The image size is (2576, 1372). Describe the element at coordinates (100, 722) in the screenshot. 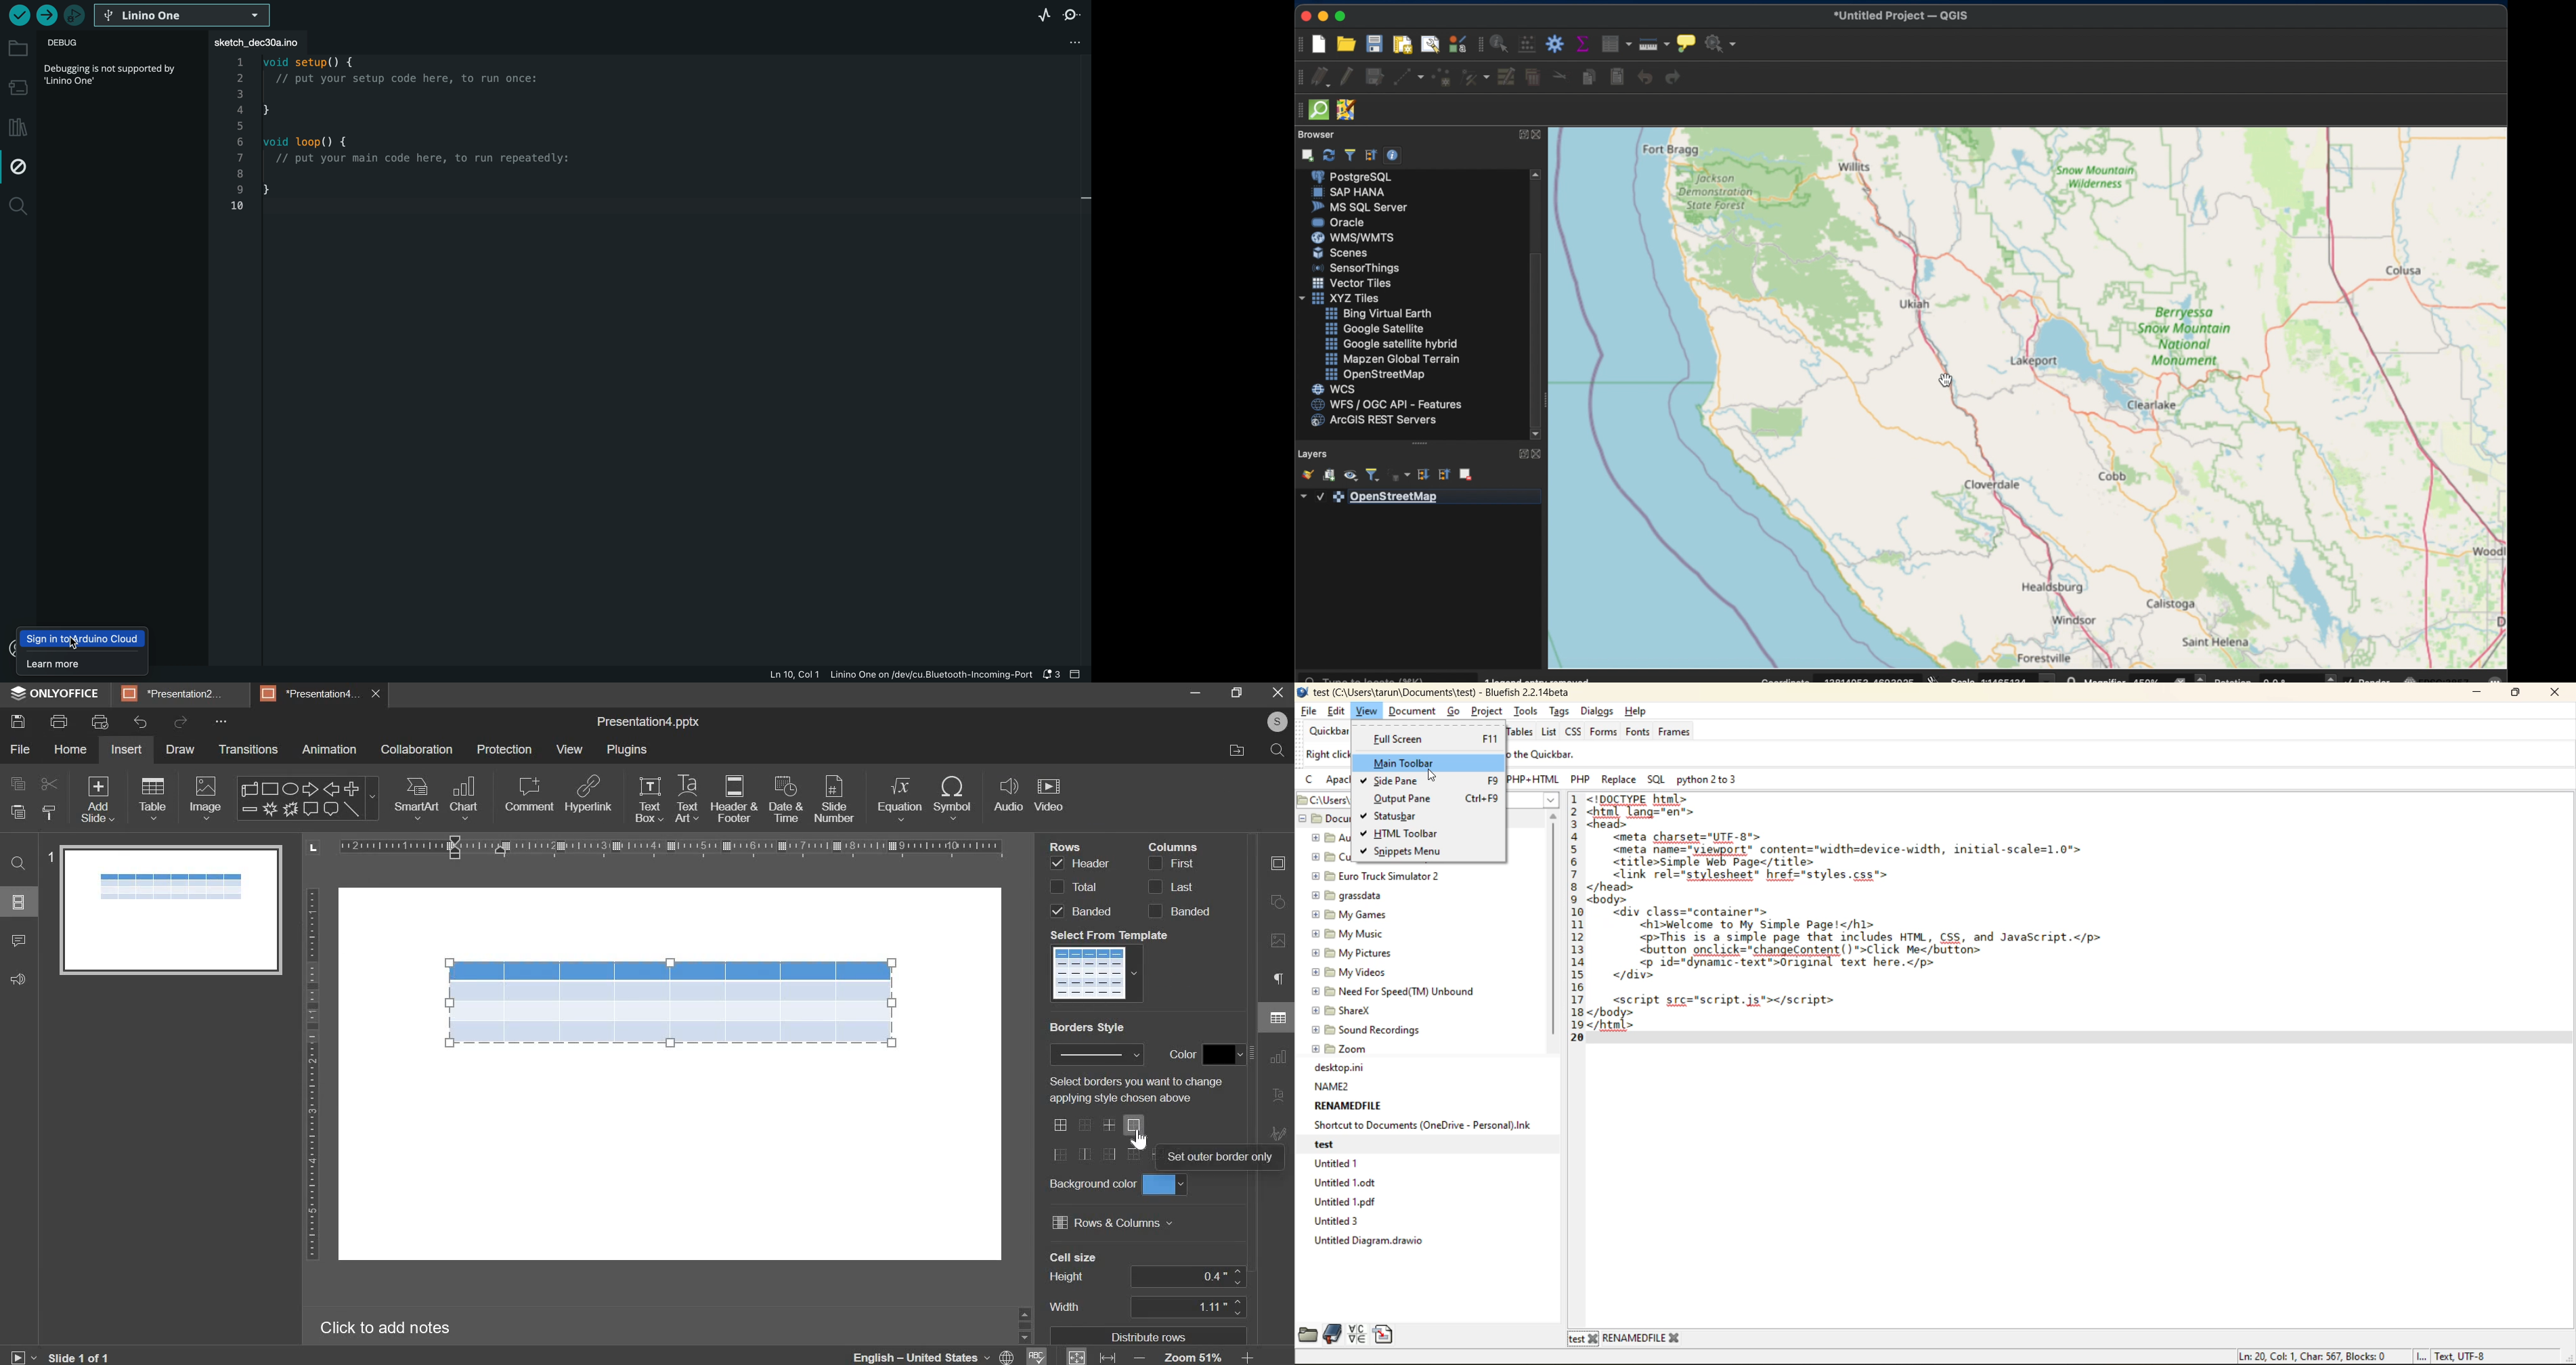

I see `print preview` at that location.